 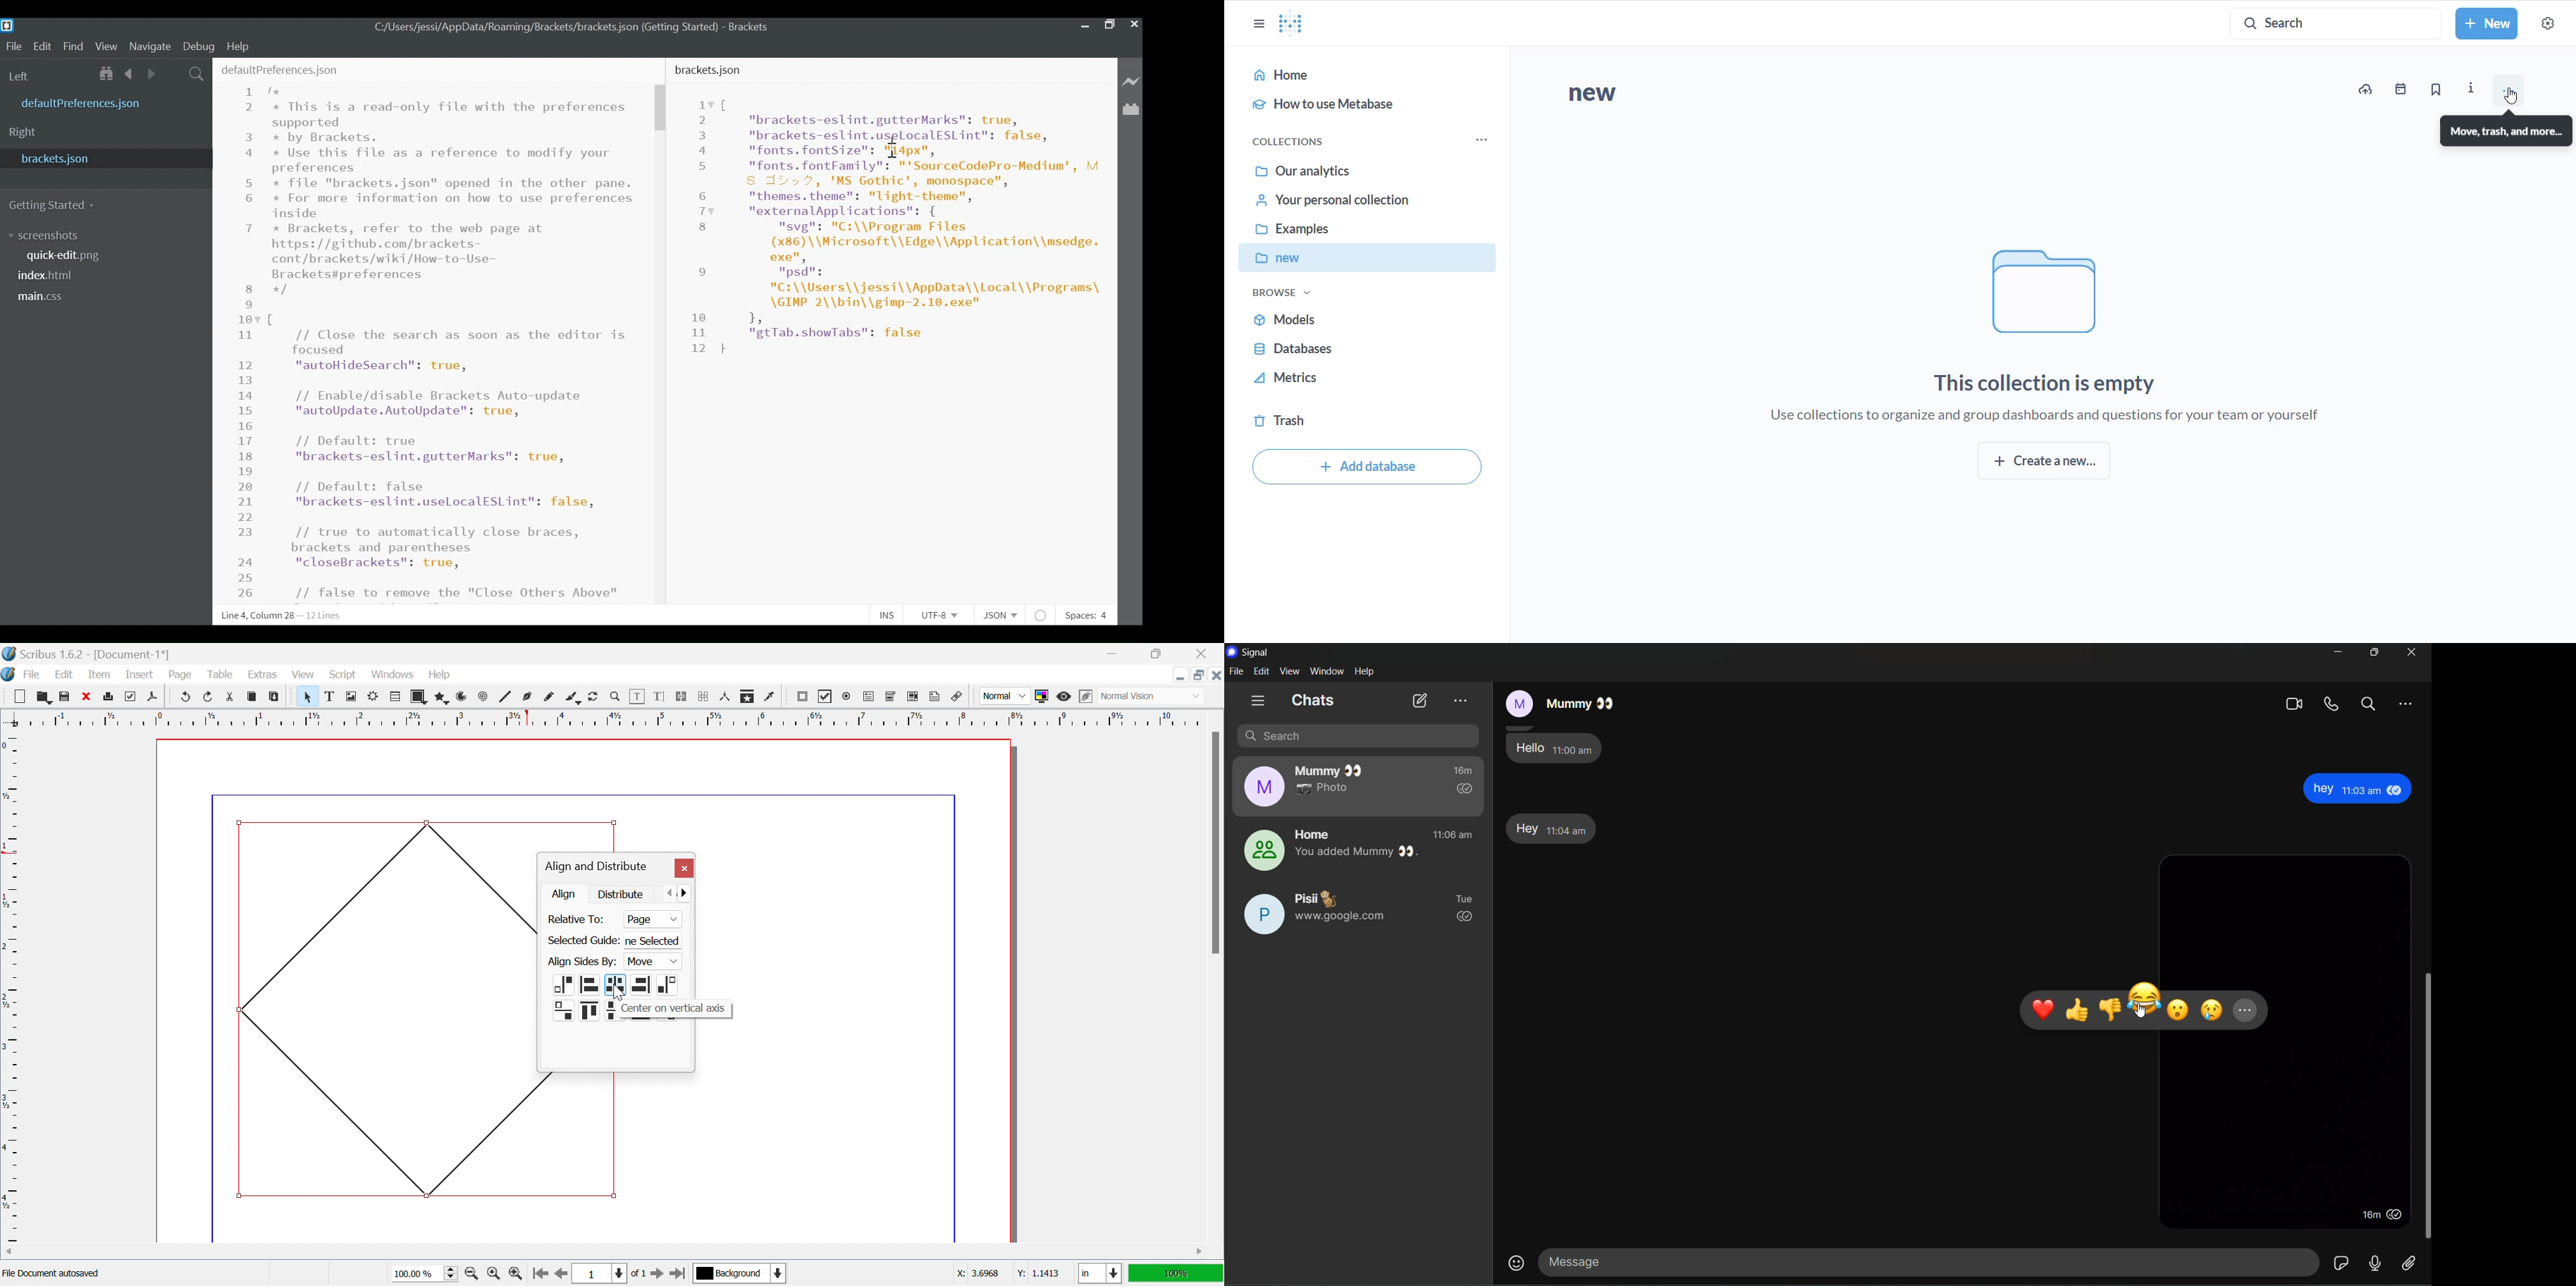 I want to click on Left, so click(x=21, y=77).